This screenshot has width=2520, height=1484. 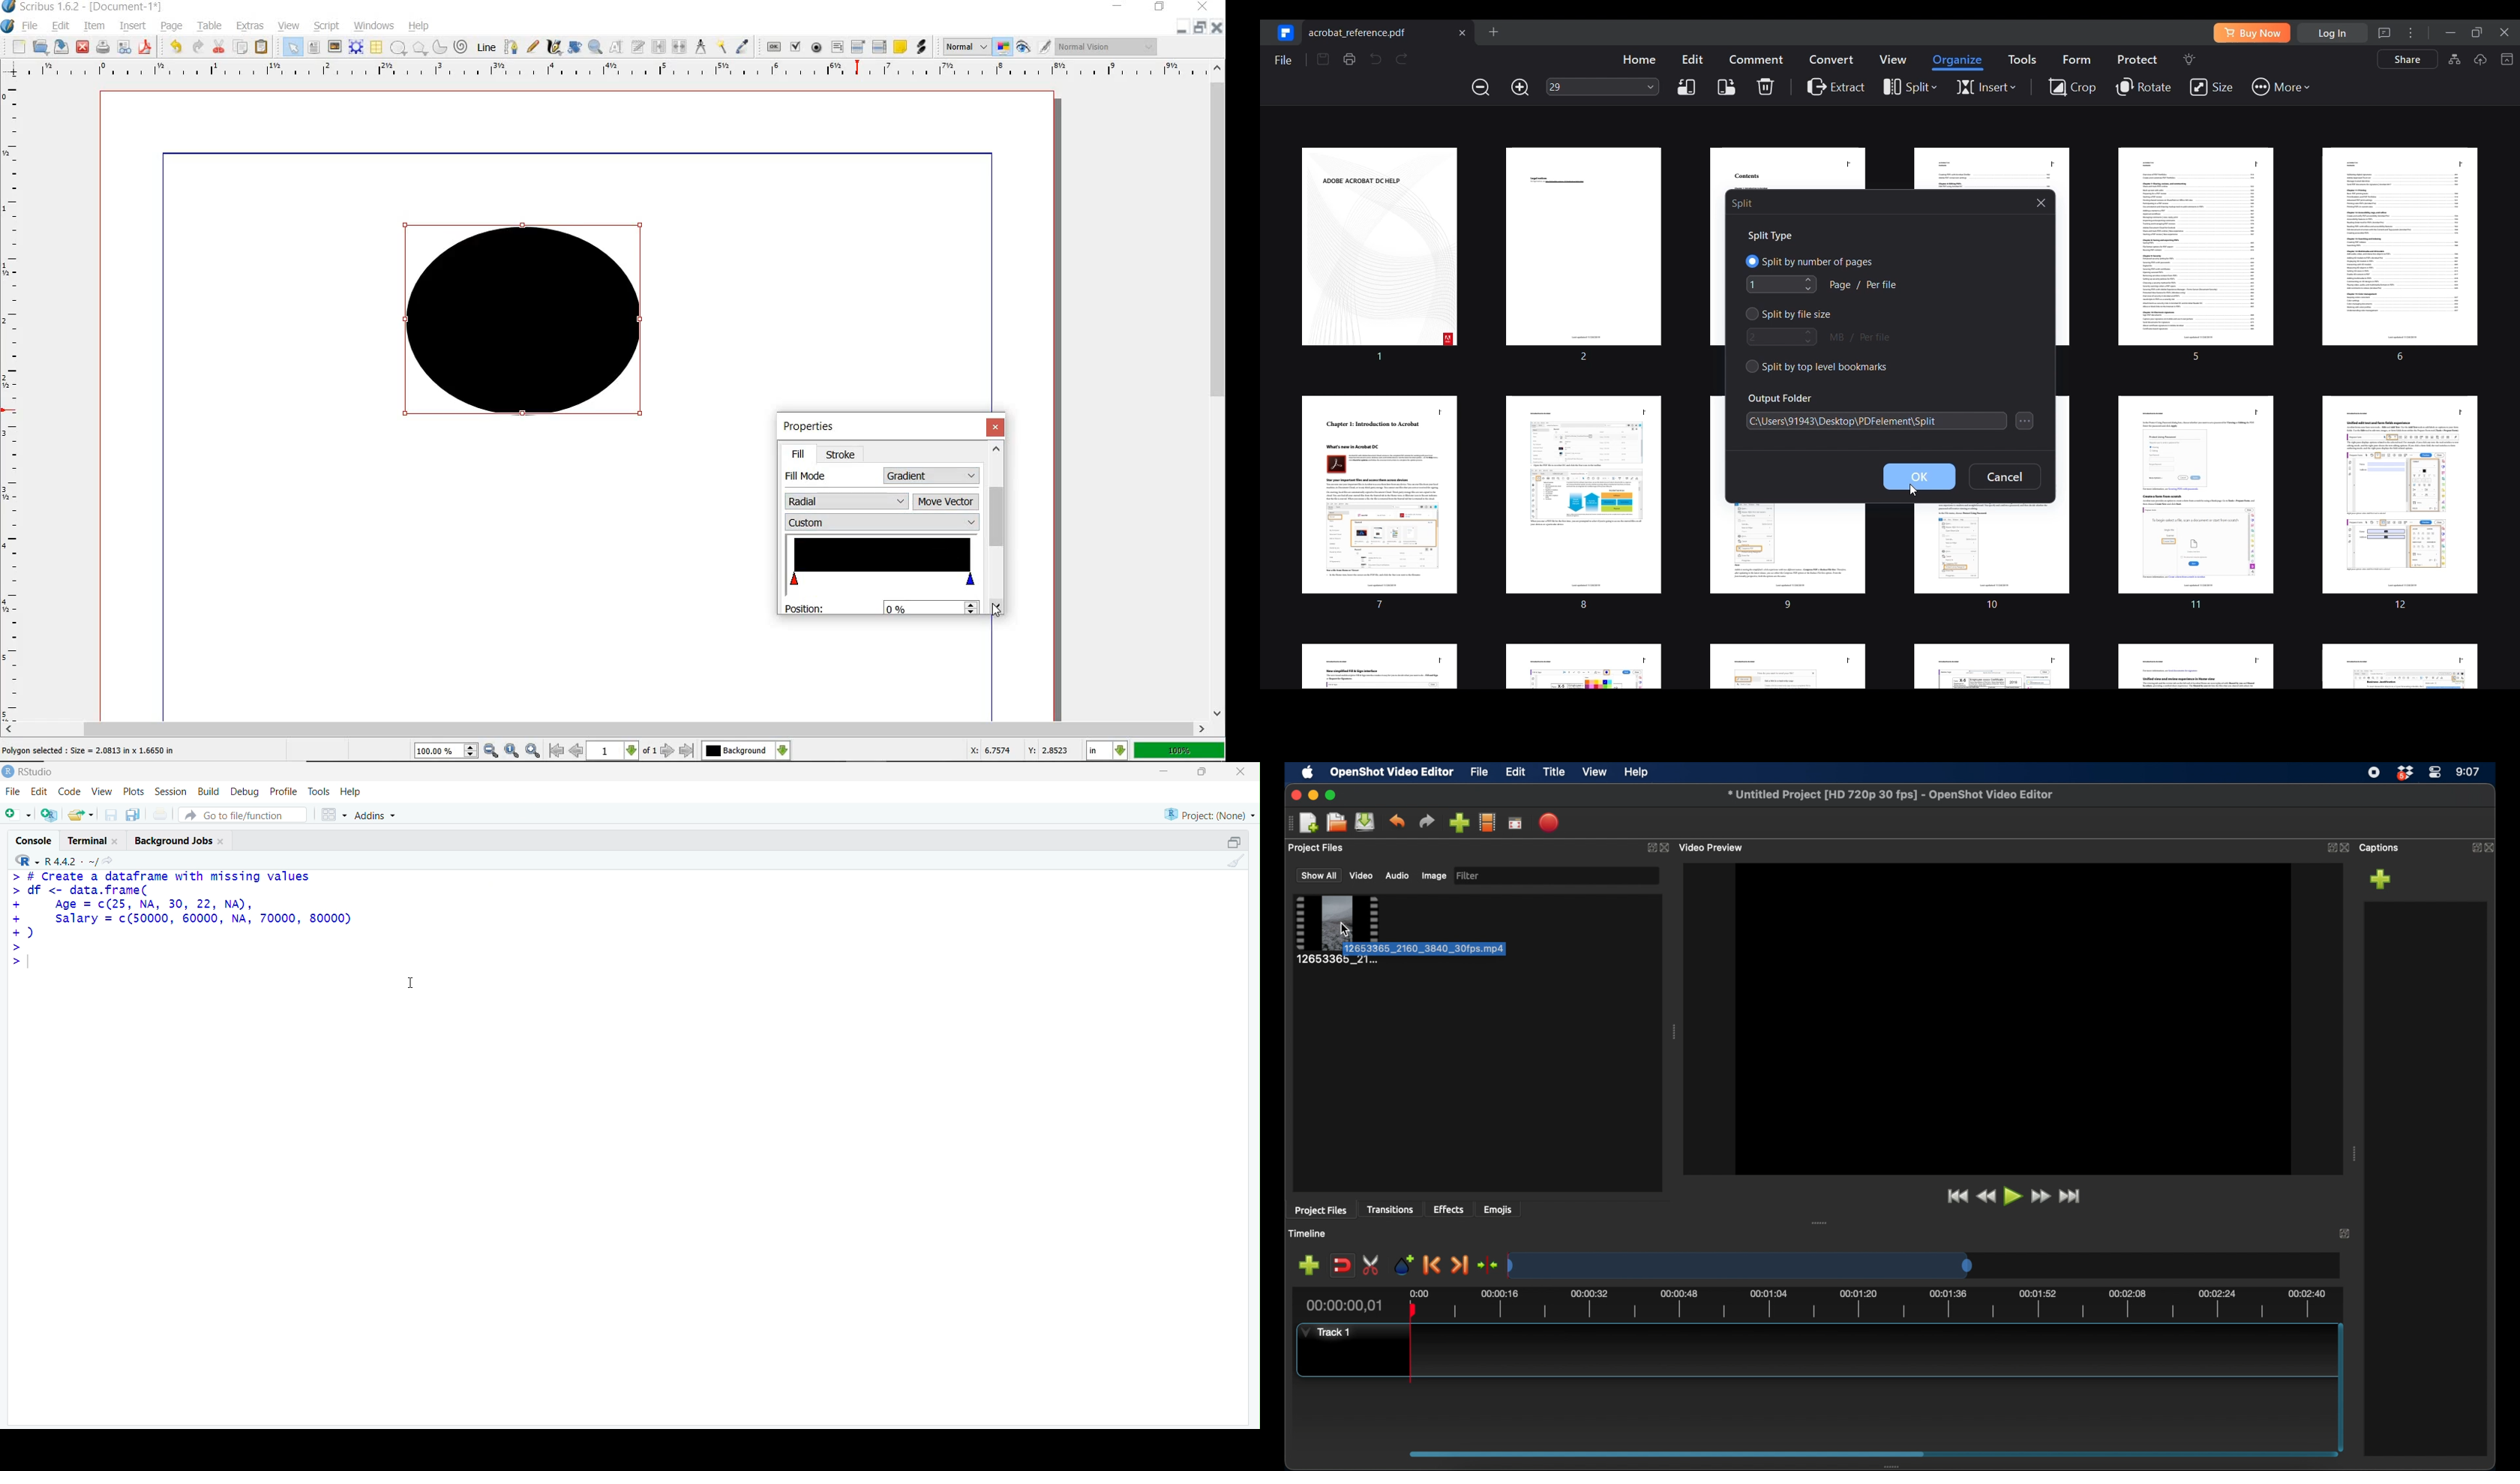 I want to click on radial, so click(x=847, y=500).